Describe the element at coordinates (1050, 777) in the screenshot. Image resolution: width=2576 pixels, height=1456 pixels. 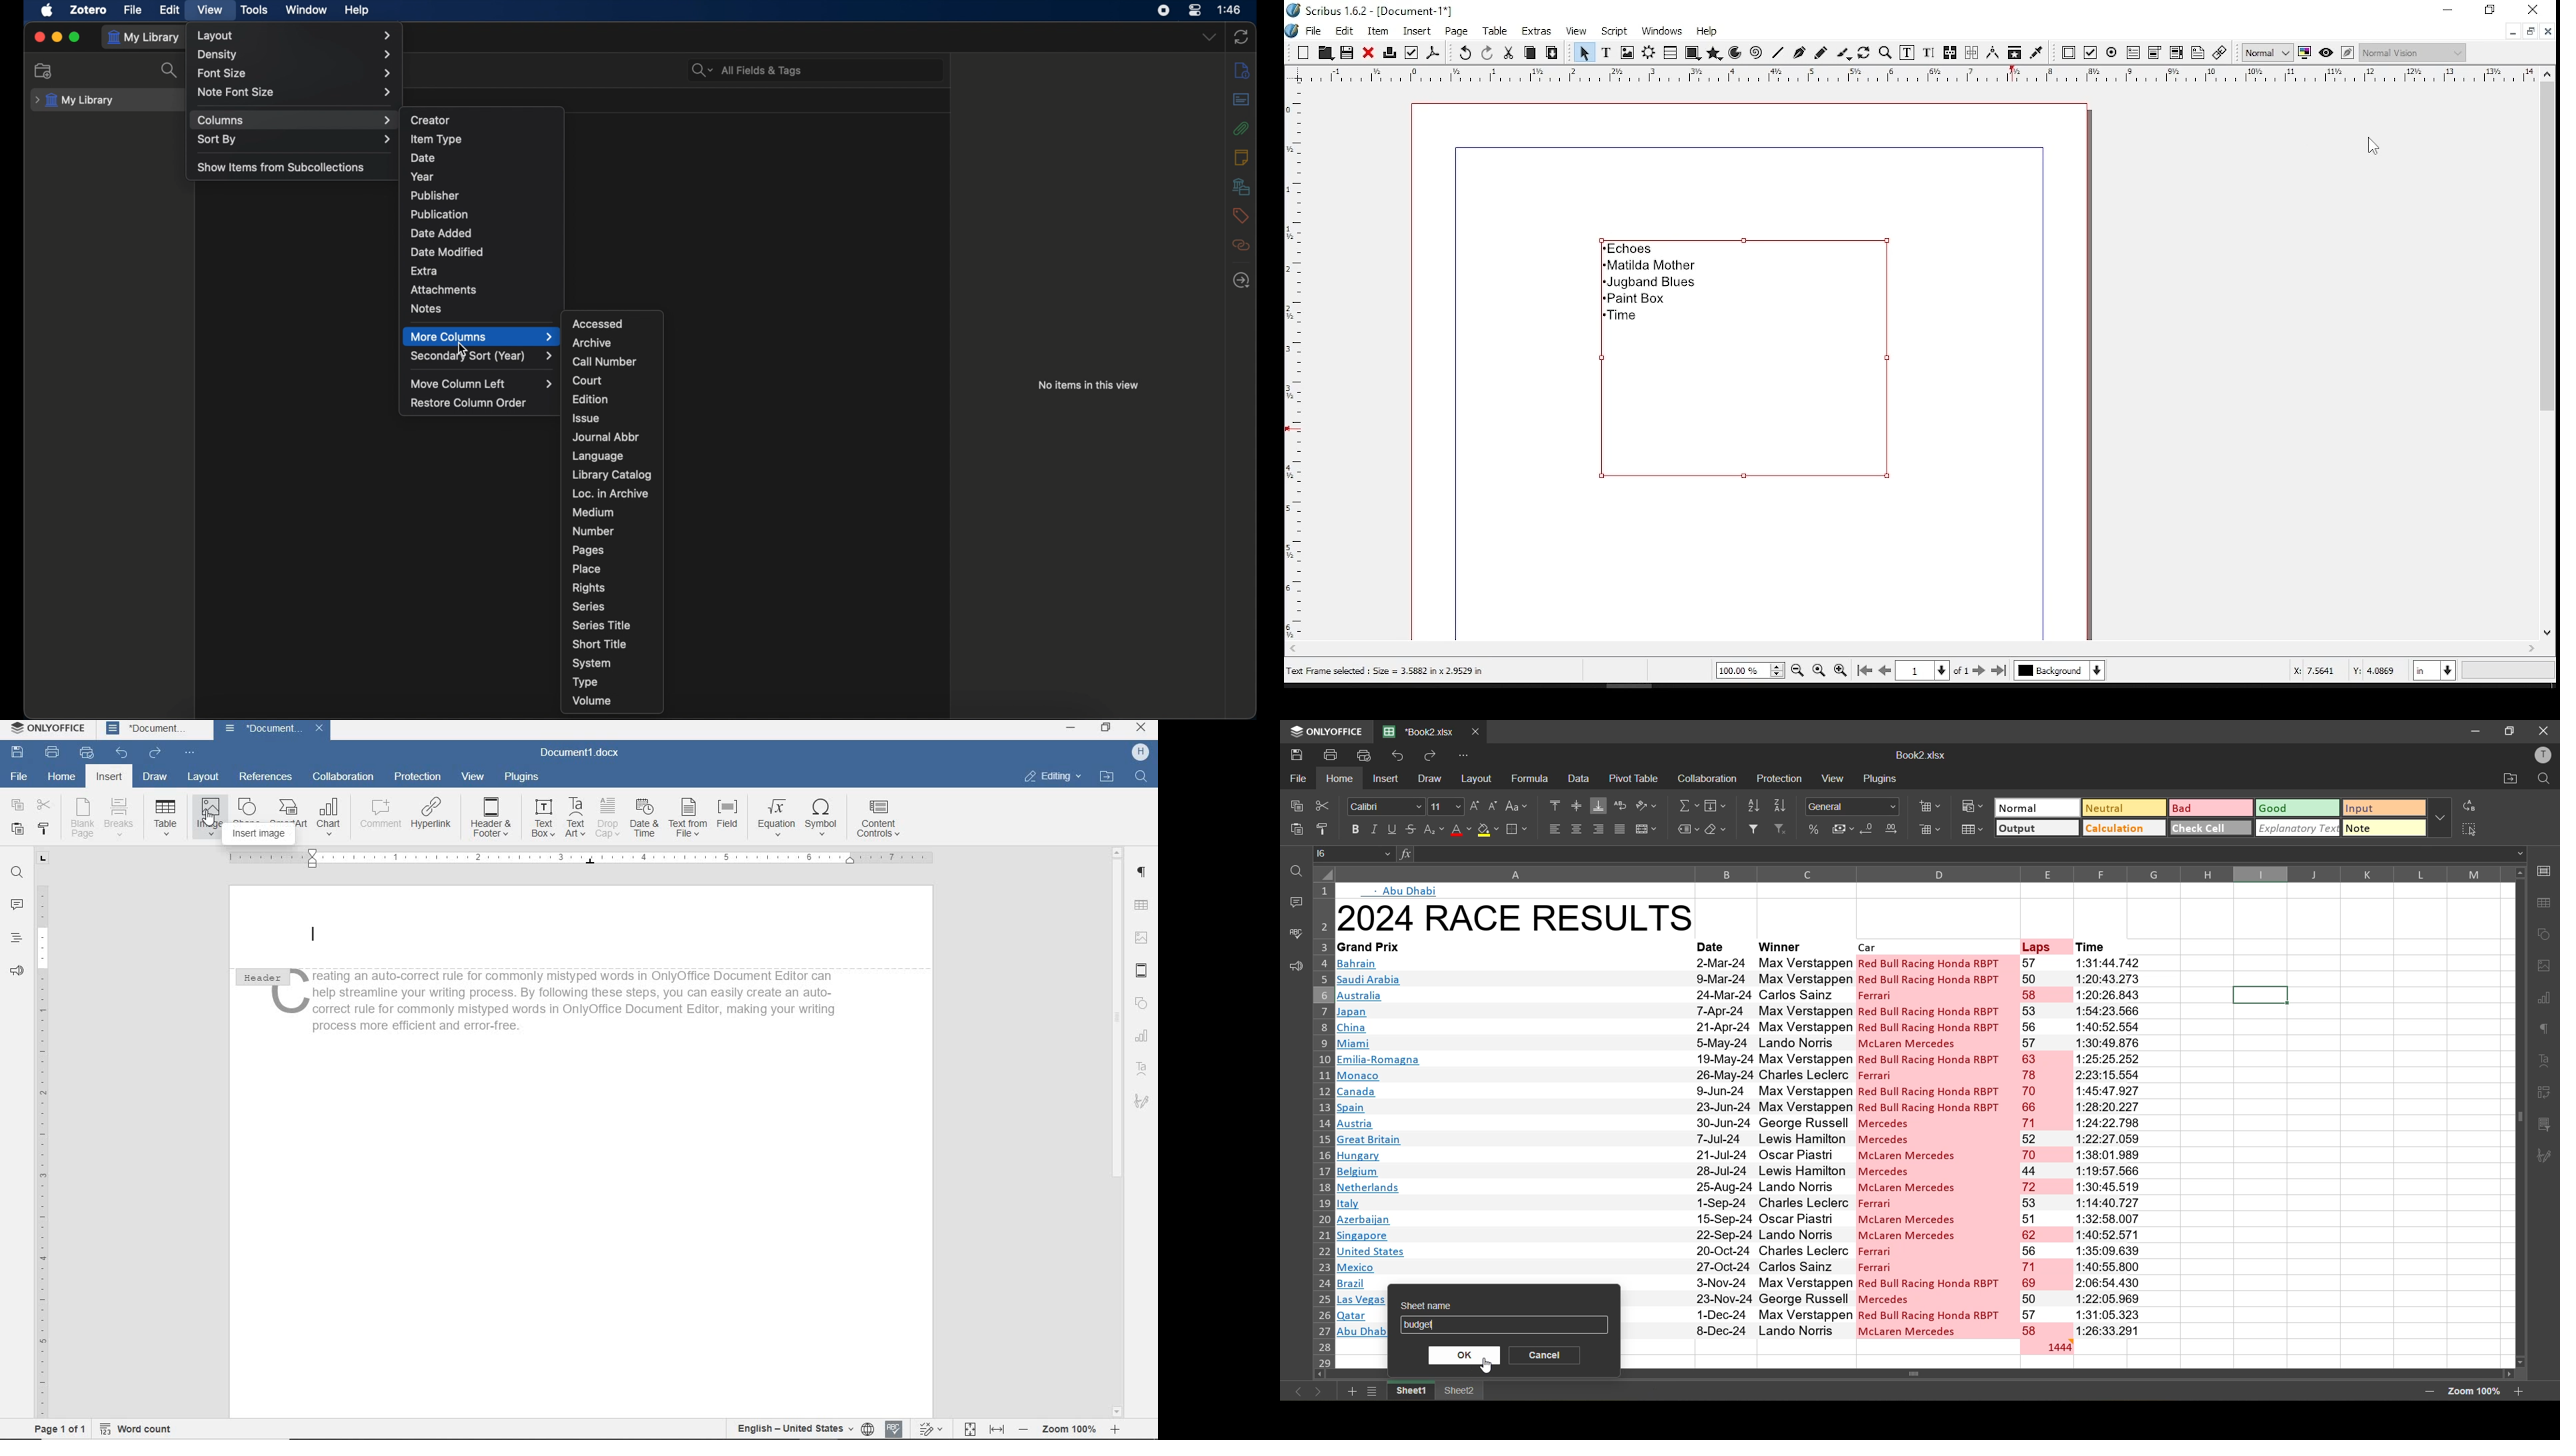
I see `Editing` at that location.